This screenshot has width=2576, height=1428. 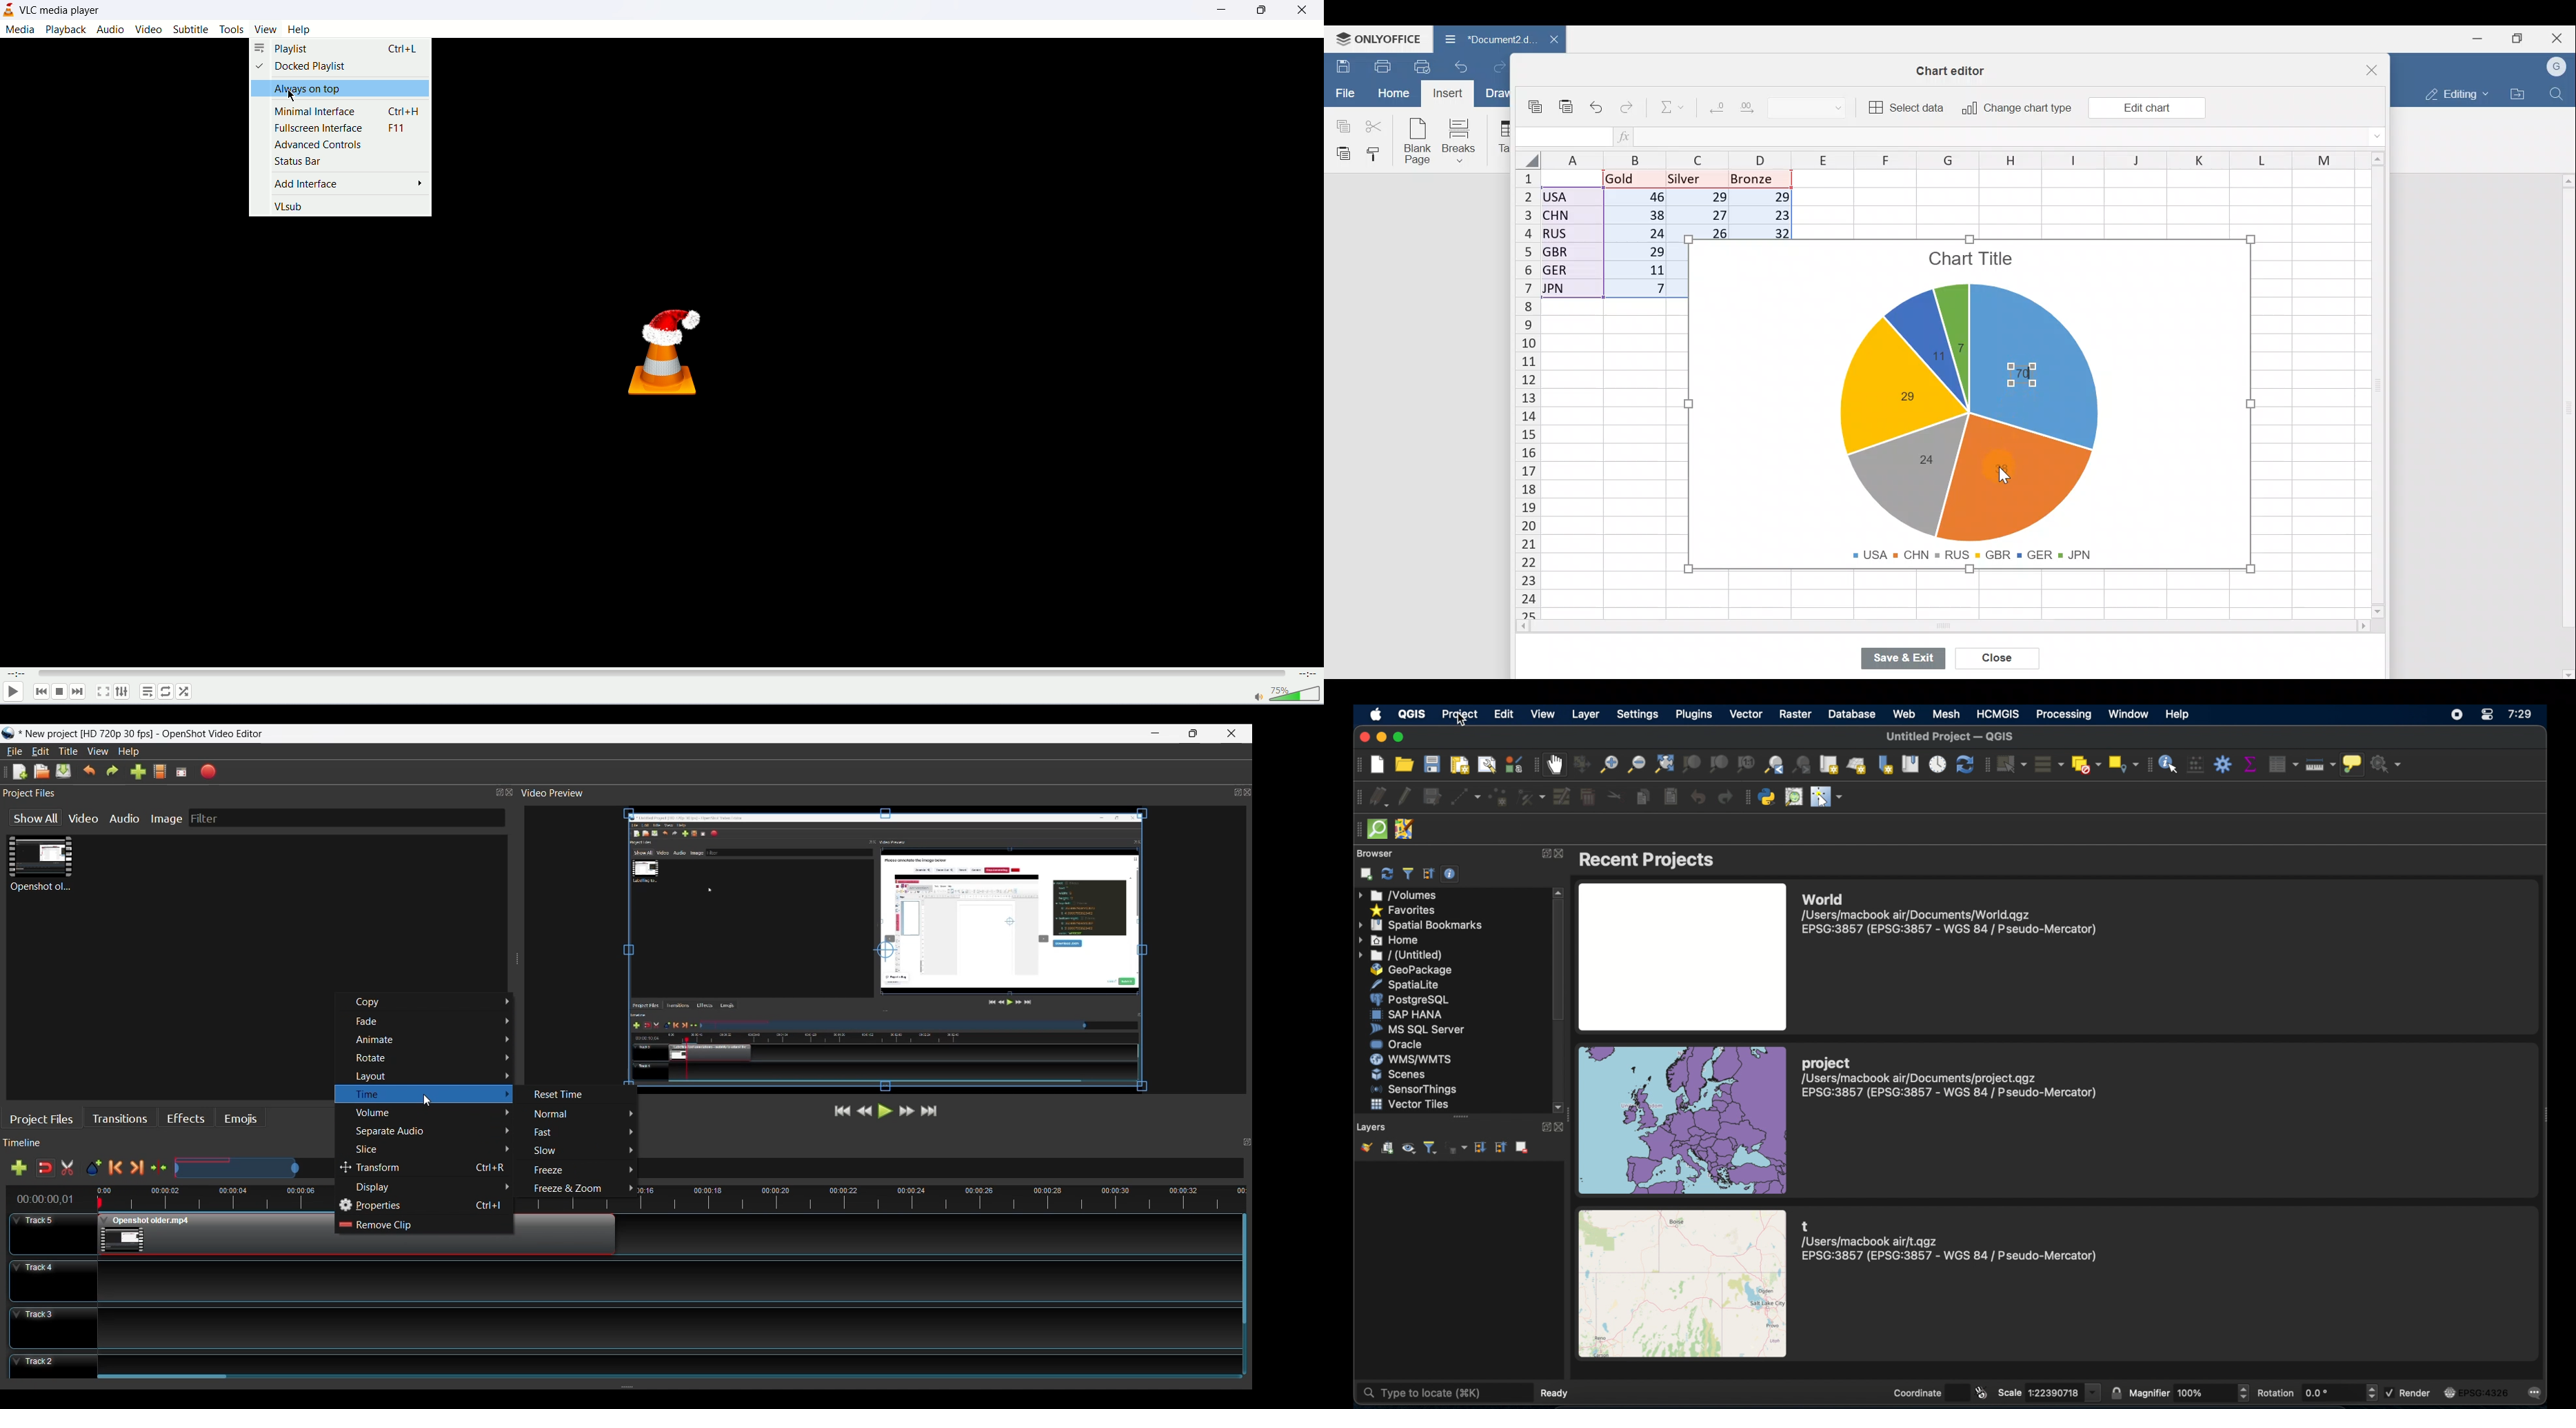 What do you see at coordinates (1933, 360) in the screenshot?
I see `Chart label` at bounding box center [1933, 360].